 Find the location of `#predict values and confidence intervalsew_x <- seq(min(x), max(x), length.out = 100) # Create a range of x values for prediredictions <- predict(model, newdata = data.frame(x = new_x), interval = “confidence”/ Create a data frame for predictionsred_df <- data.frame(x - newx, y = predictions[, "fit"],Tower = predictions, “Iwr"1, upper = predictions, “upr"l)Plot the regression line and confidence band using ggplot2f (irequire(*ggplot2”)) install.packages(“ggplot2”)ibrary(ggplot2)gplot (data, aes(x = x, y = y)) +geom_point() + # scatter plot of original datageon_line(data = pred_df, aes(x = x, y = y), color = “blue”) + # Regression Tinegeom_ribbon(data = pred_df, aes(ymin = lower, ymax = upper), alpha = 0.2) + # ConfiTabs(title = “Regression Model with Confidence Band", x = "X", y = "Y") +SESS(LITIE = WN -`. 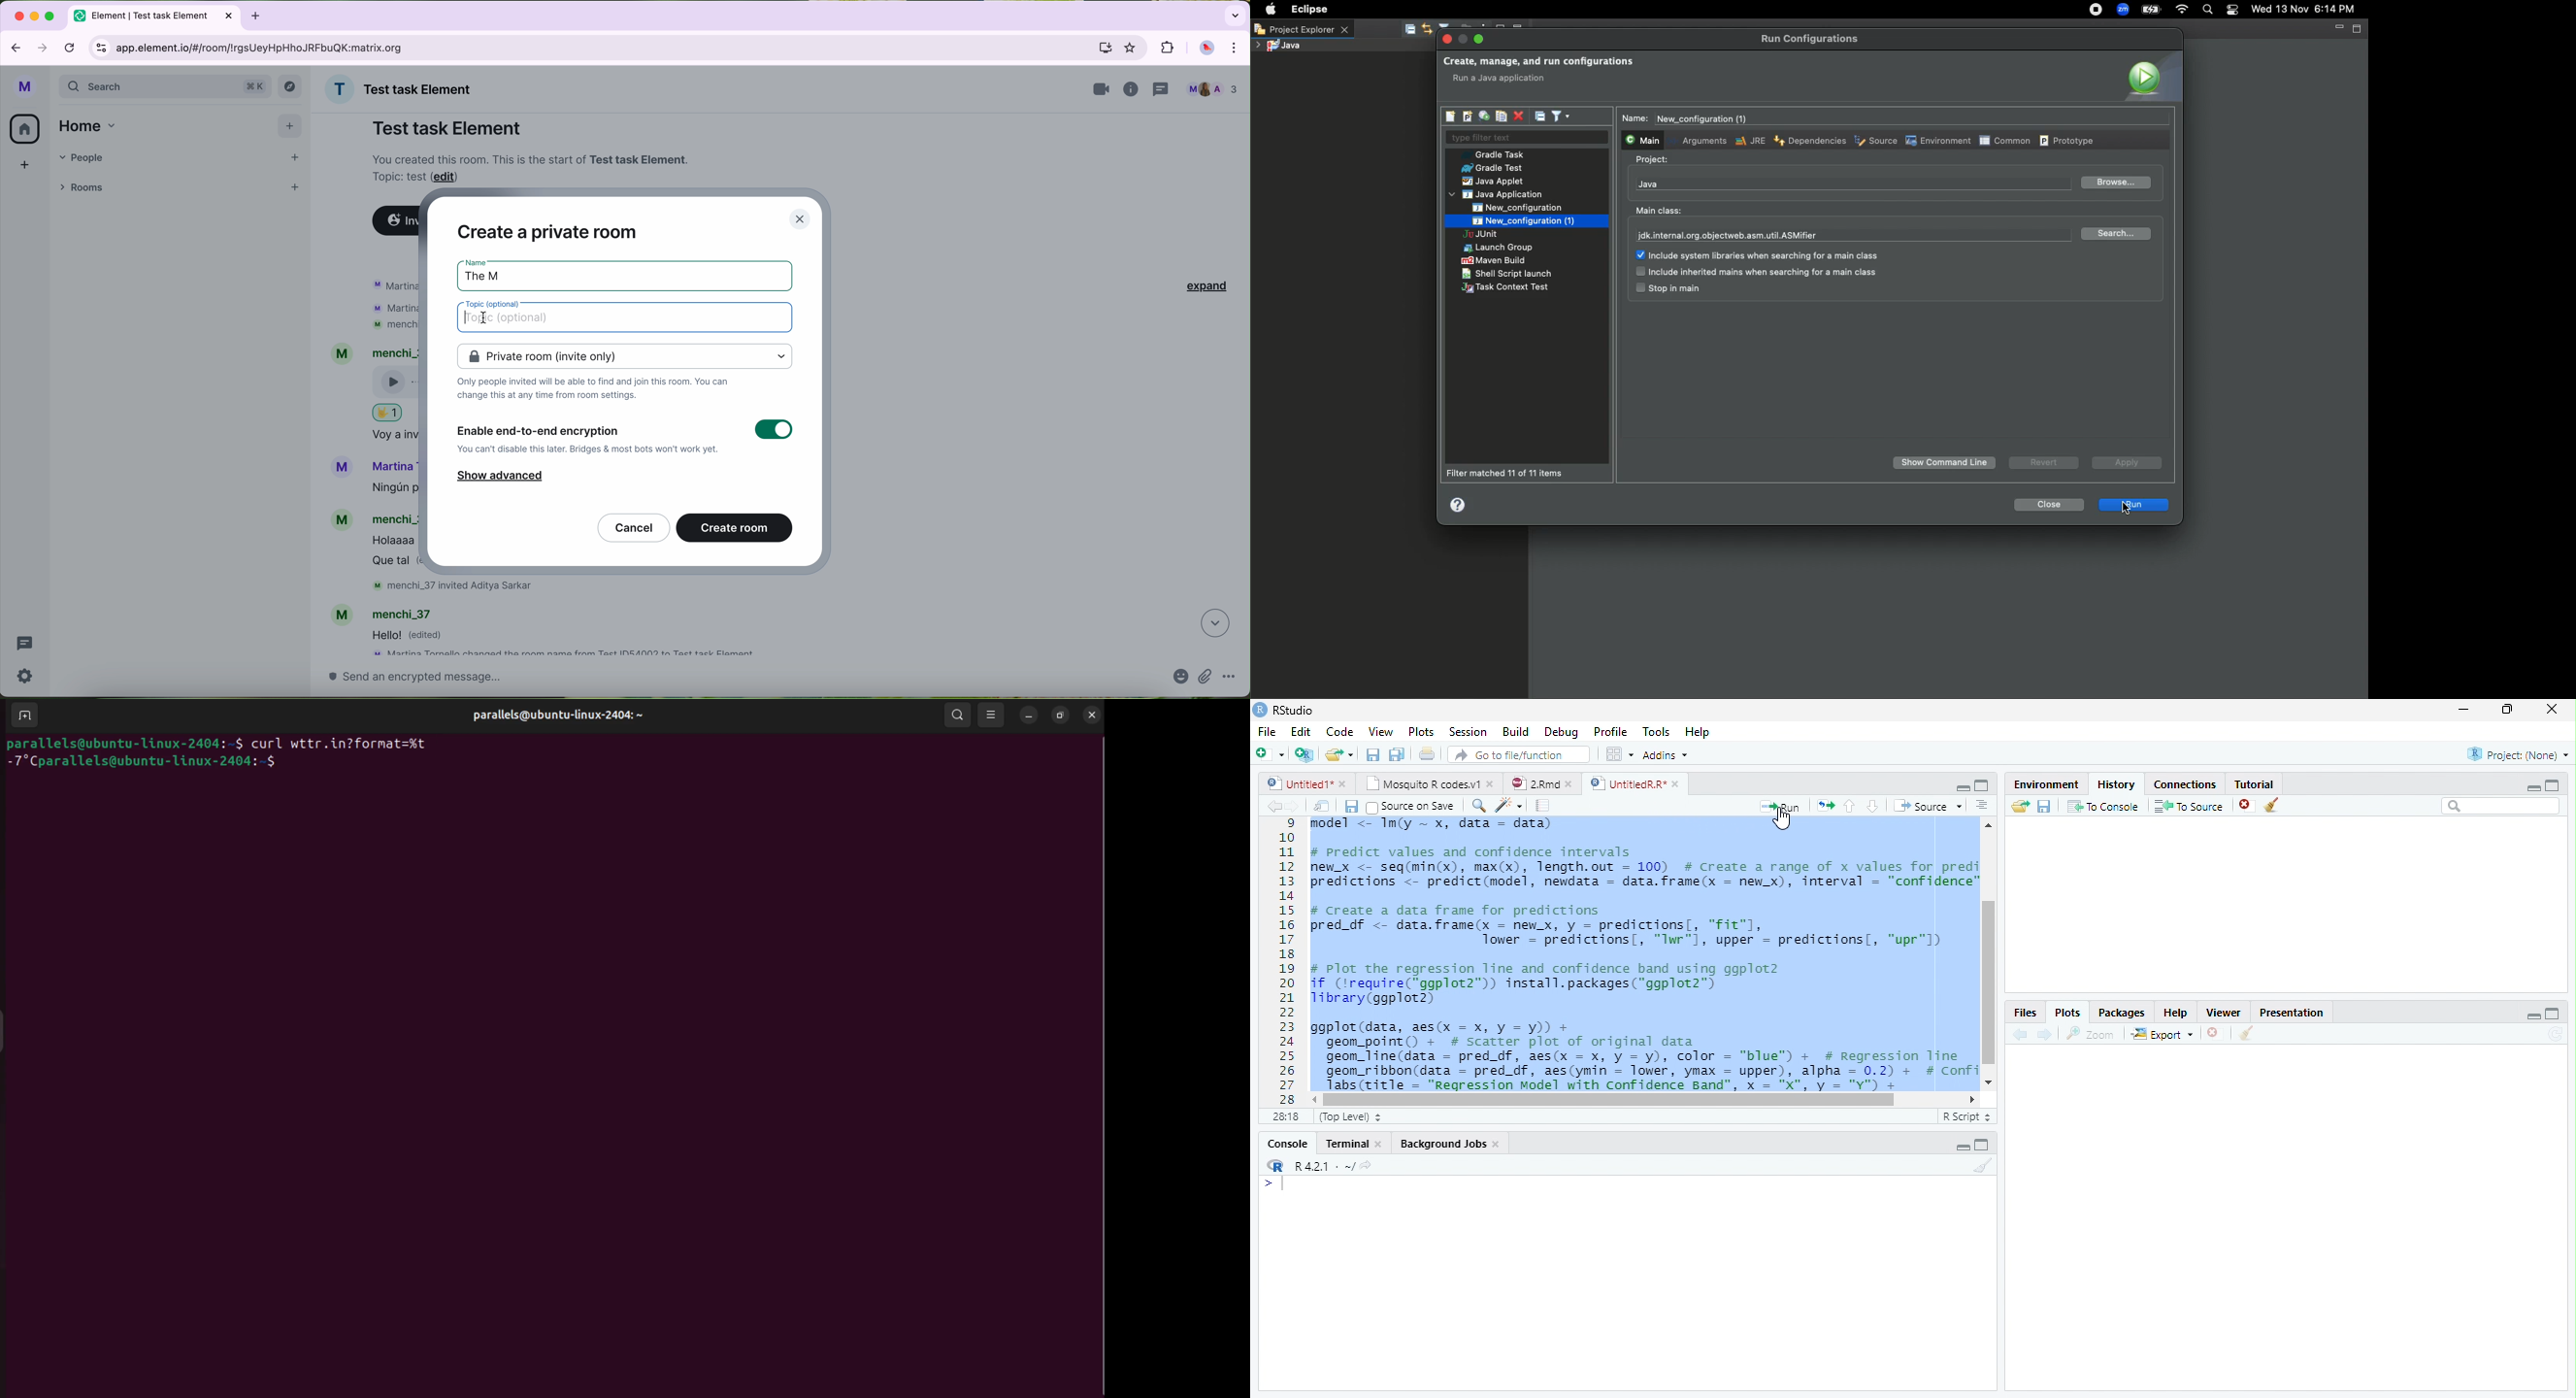

#predict values and confidence intervalsew_x <- seq(min(x), max(x), length.out = 100) # Create a range of x values for prediredictions <- predict(model, newdata = data.frame(x = new_x), interval = “confidence”/ Create a data frame for predictionsred_df <- data.frame(x - newx, y = predictions[, "fit"],Tower = predictions, “Iwr"1, upper = predictions, “upr"l)Plot the regression line and confidence band using ggplot2f (irequire(*ggplot2”)) install.packages(“ggplot2”)ibrary(ggplot2)gplot (data, aes(x = x, y = y)) +geom_point() + # scatter plot of original datageon_line(data = pred_df, aes(x = x, y = y), color = “blue”) + # Regression Tinegeom_ribbon(data = pred_df, aes(ymin = lower, ymax = upper), alpha = 0.2) + # ConfiTabs(title = “Regression Model with Confidence Band", x = "X", y = "Y") +SESS(LITIE = WN - is located at coordinates (1642, 958).